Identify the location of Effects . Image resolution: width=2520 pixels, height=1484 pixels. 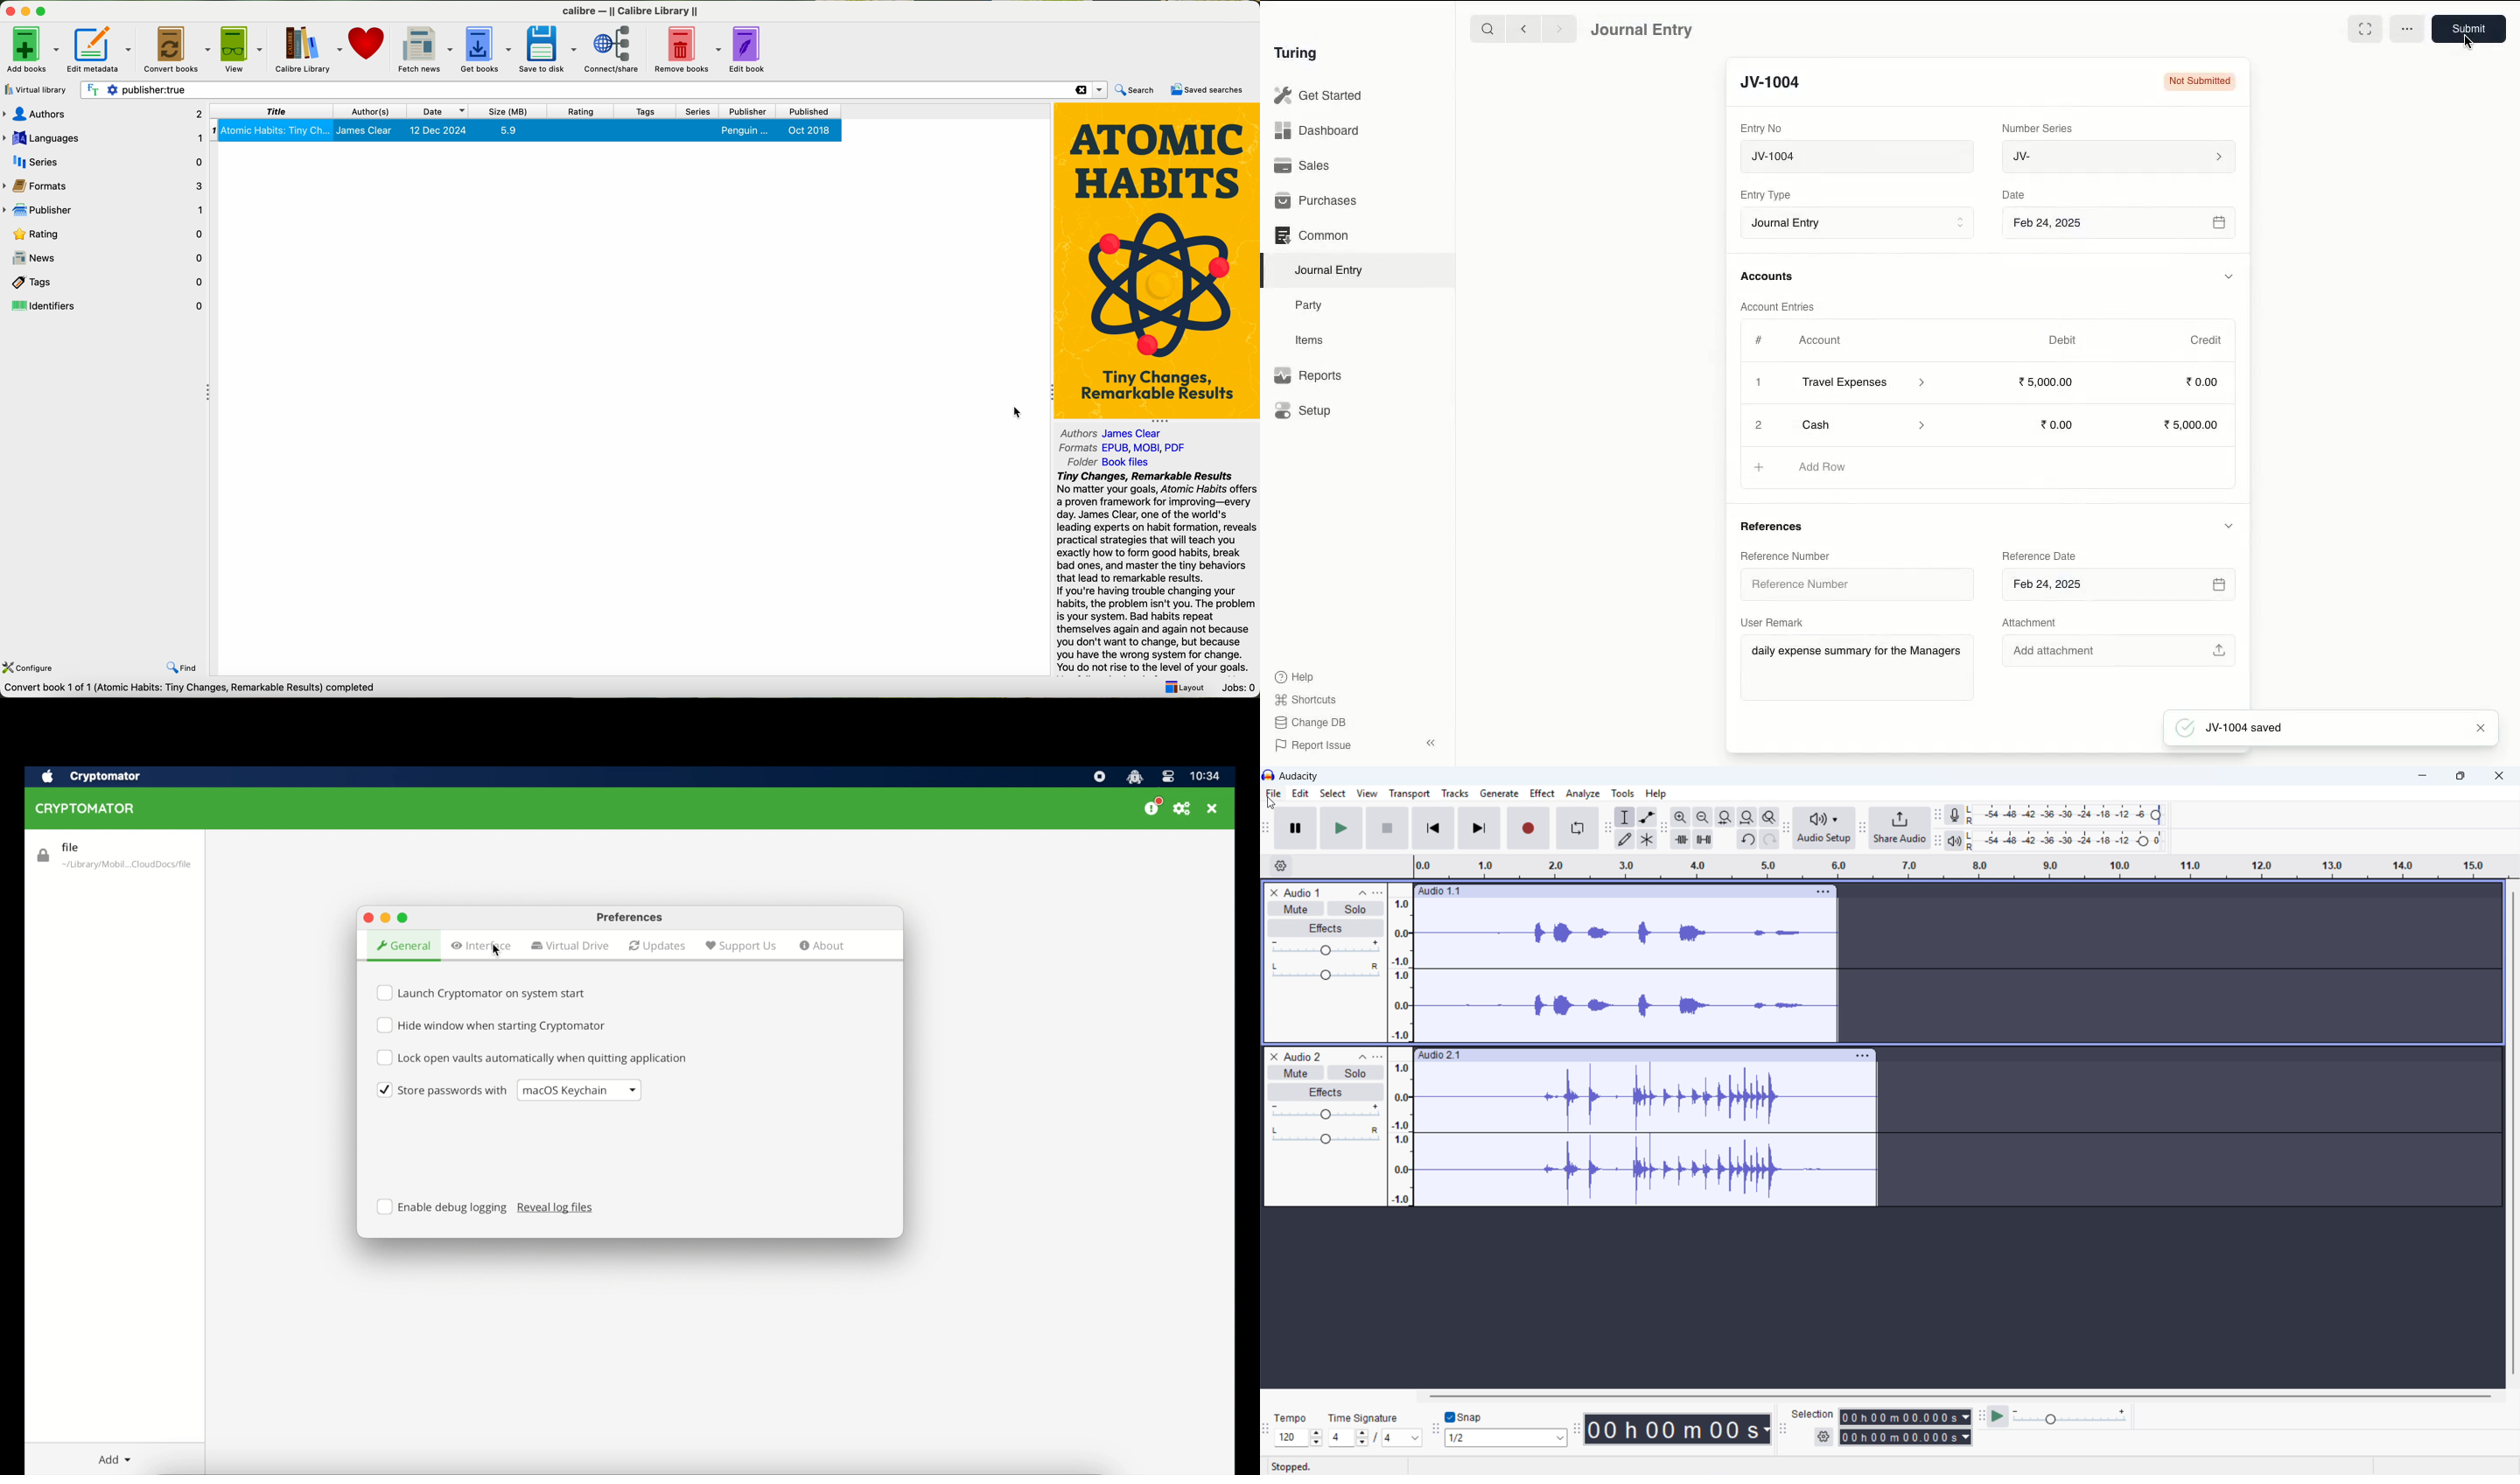
(1326, 928).